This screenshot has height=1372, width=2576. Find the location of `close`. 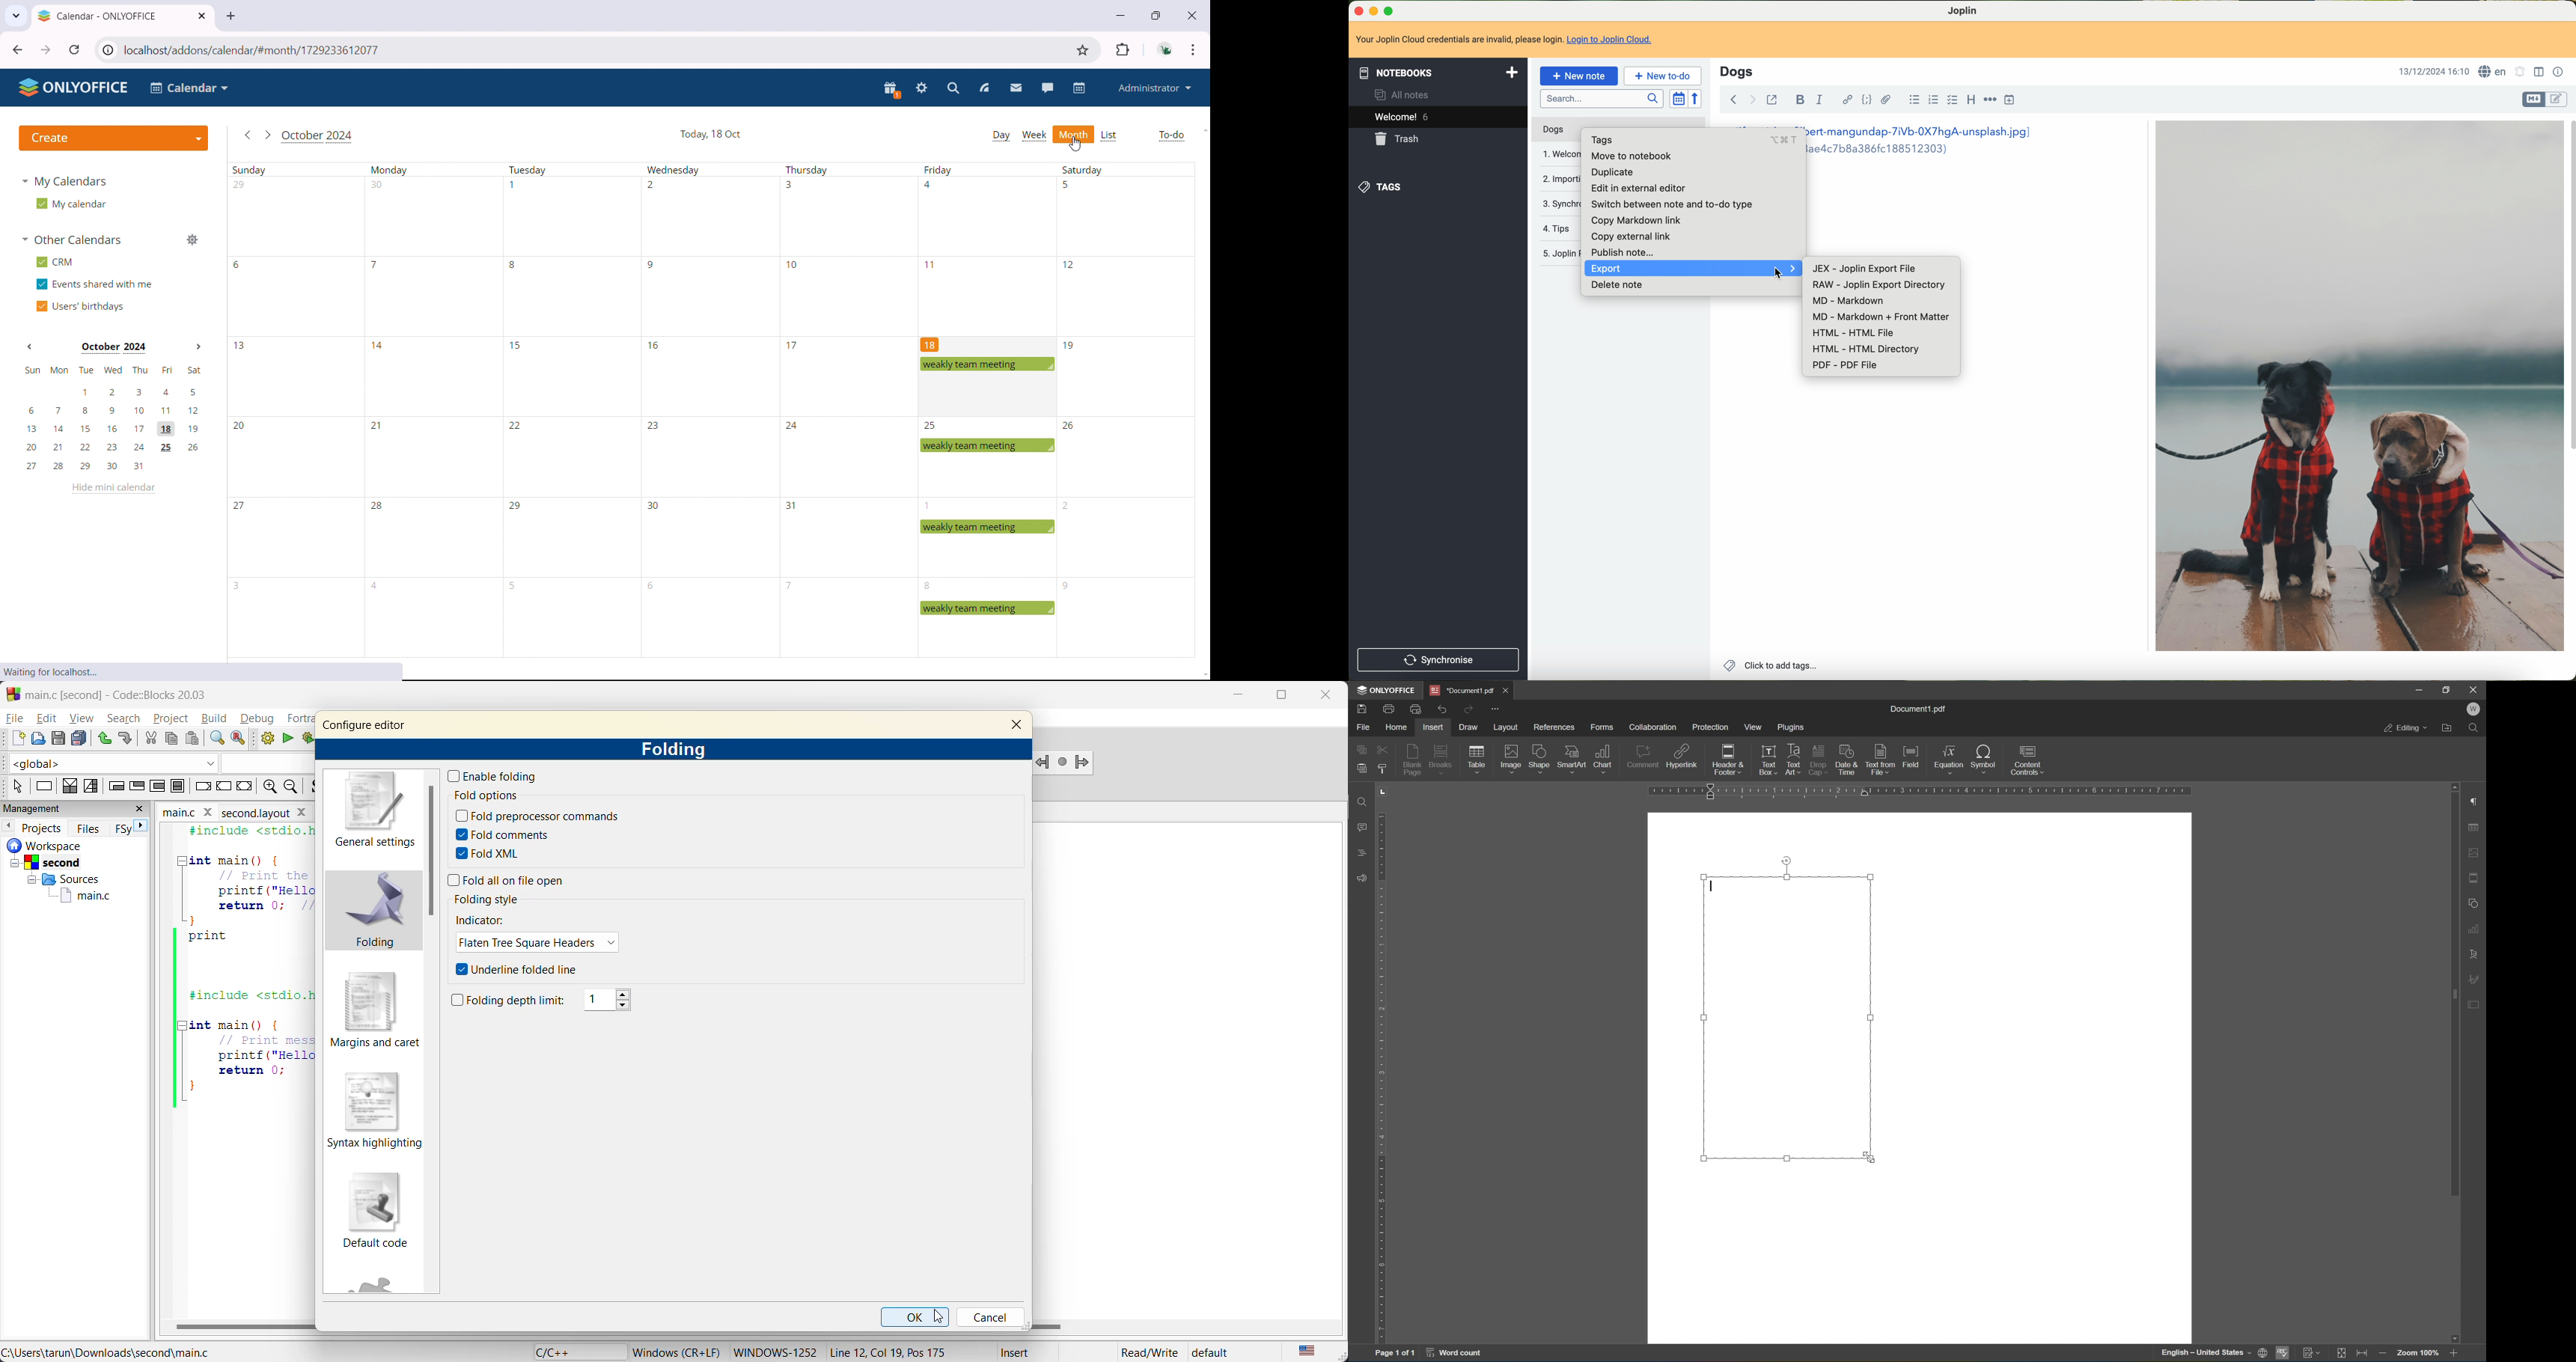

close is located at coordinates (1018, 727).